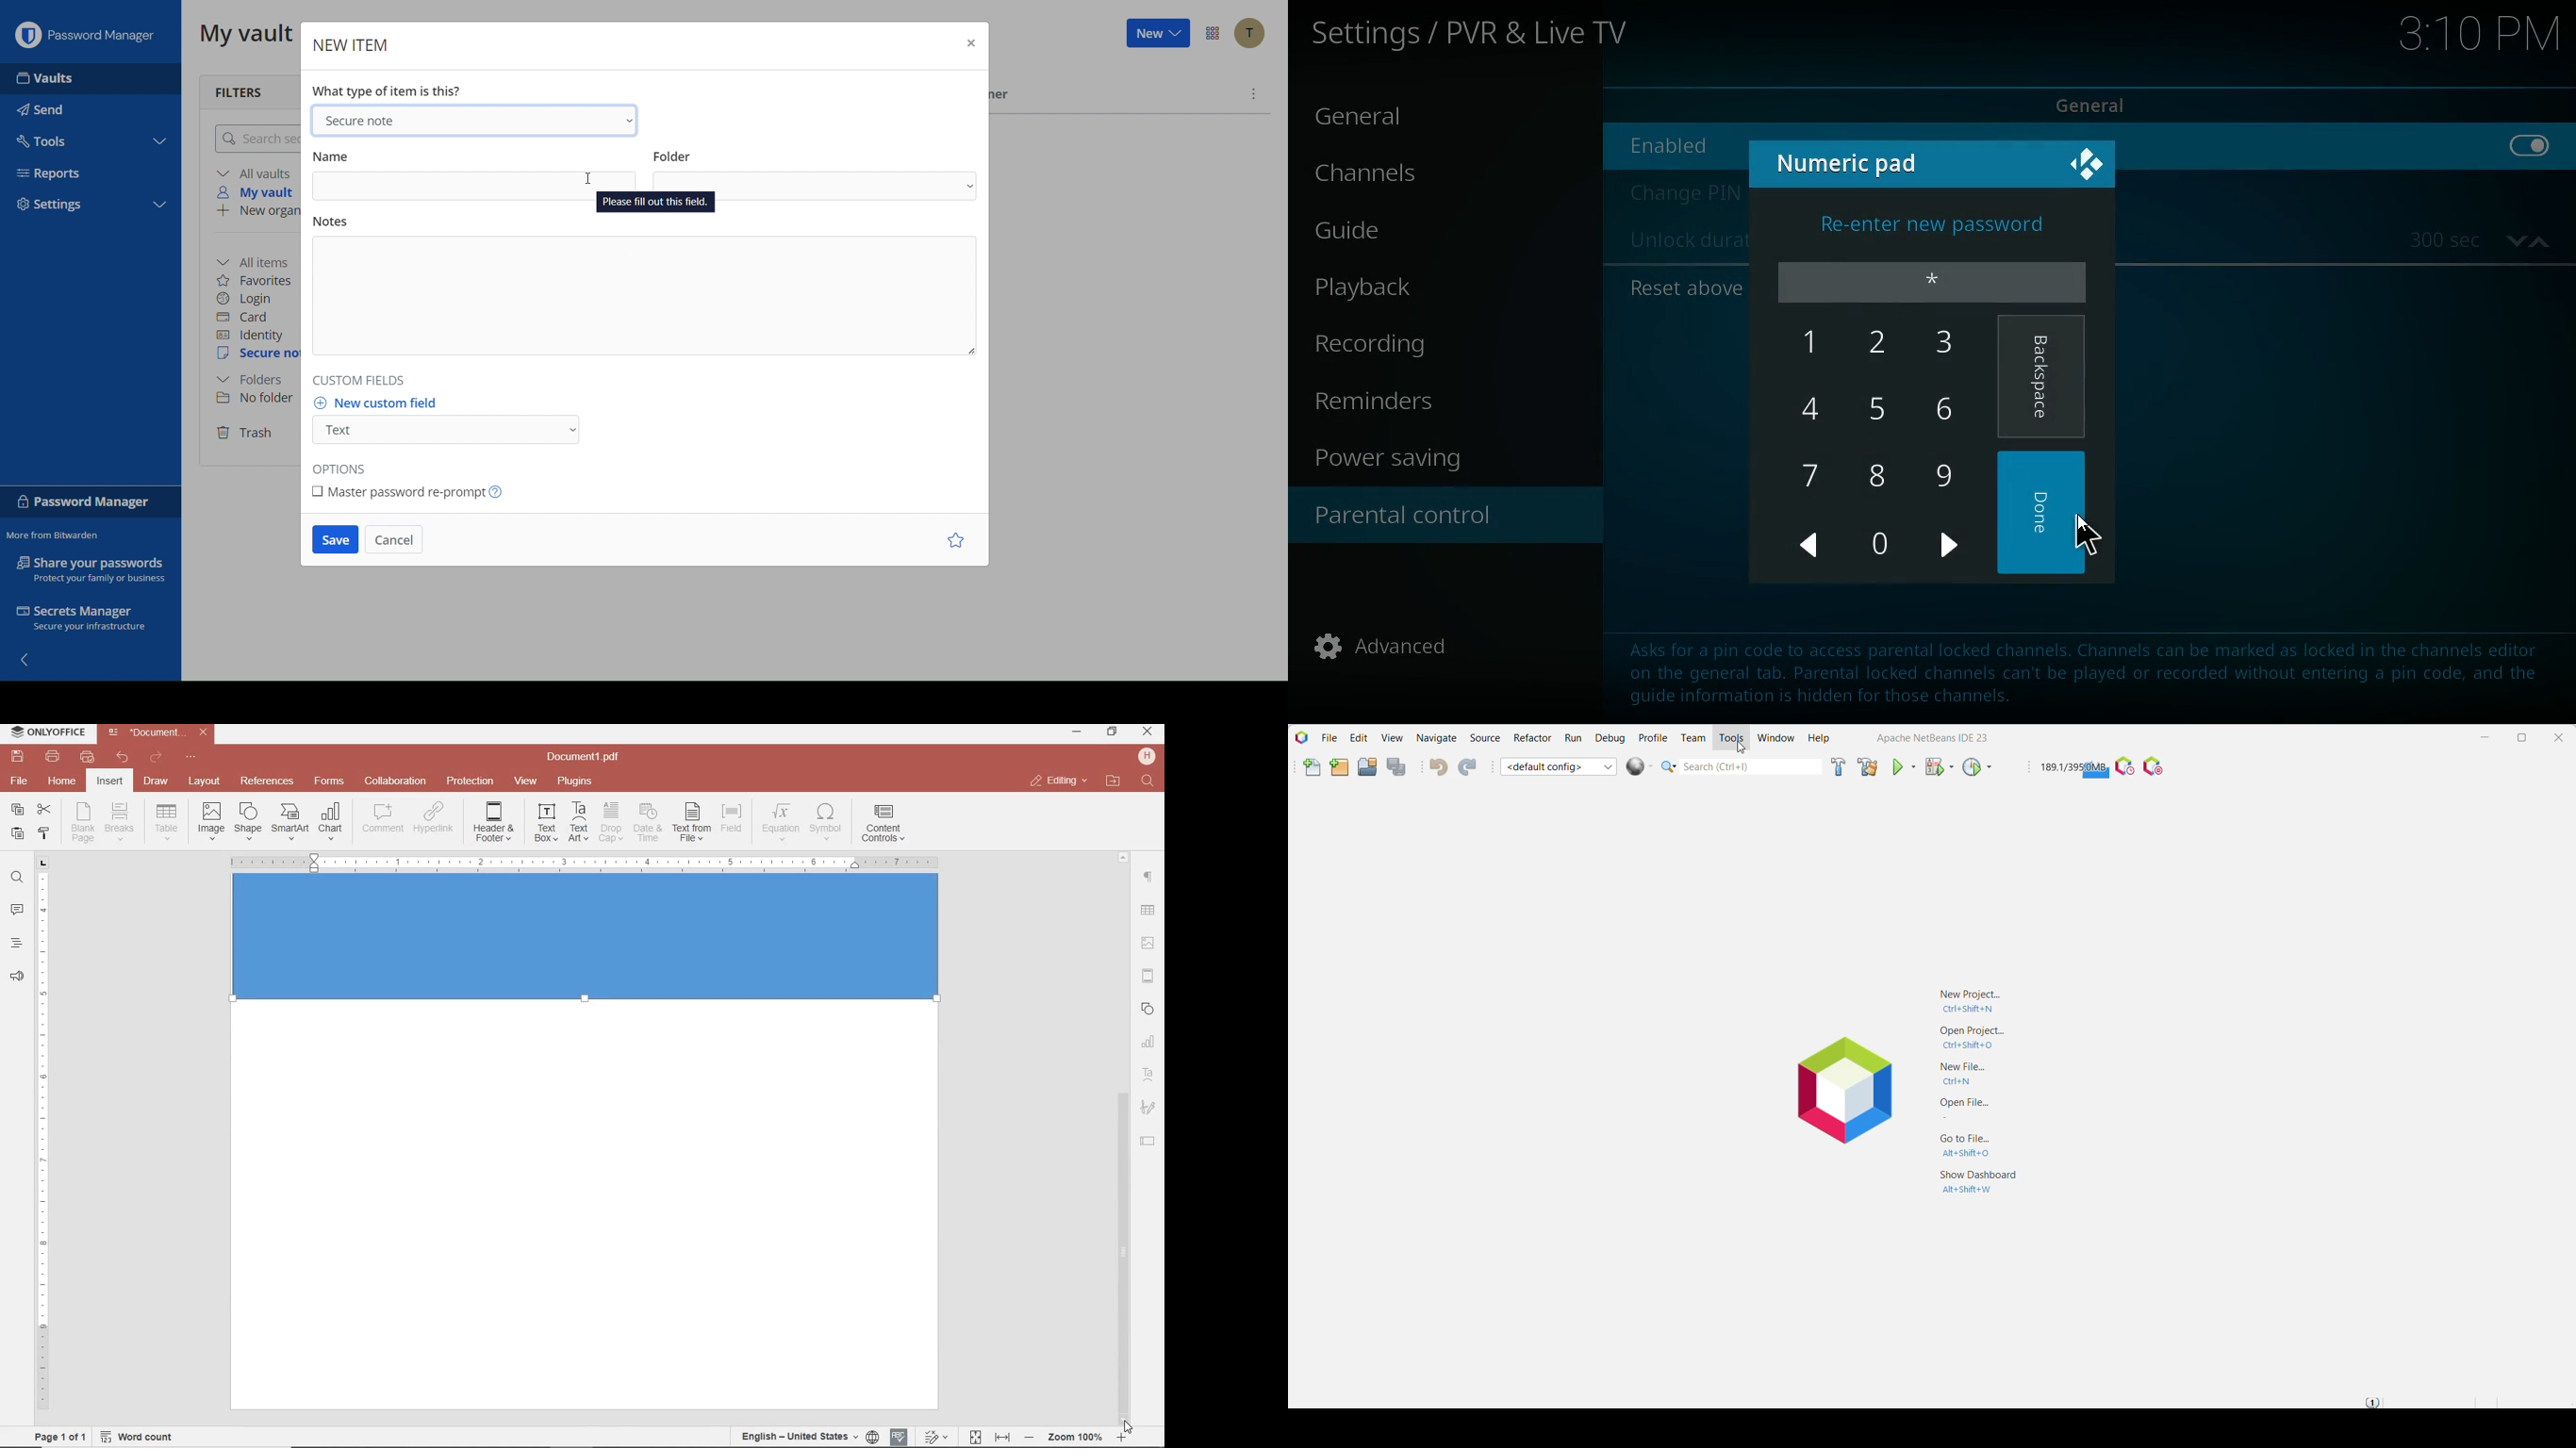 This screenshot has width=2576, height=1456. What do you see at coordinates (2043, 379) in the screenshot?
I see `backspace` at bounding box center [2043, 379].